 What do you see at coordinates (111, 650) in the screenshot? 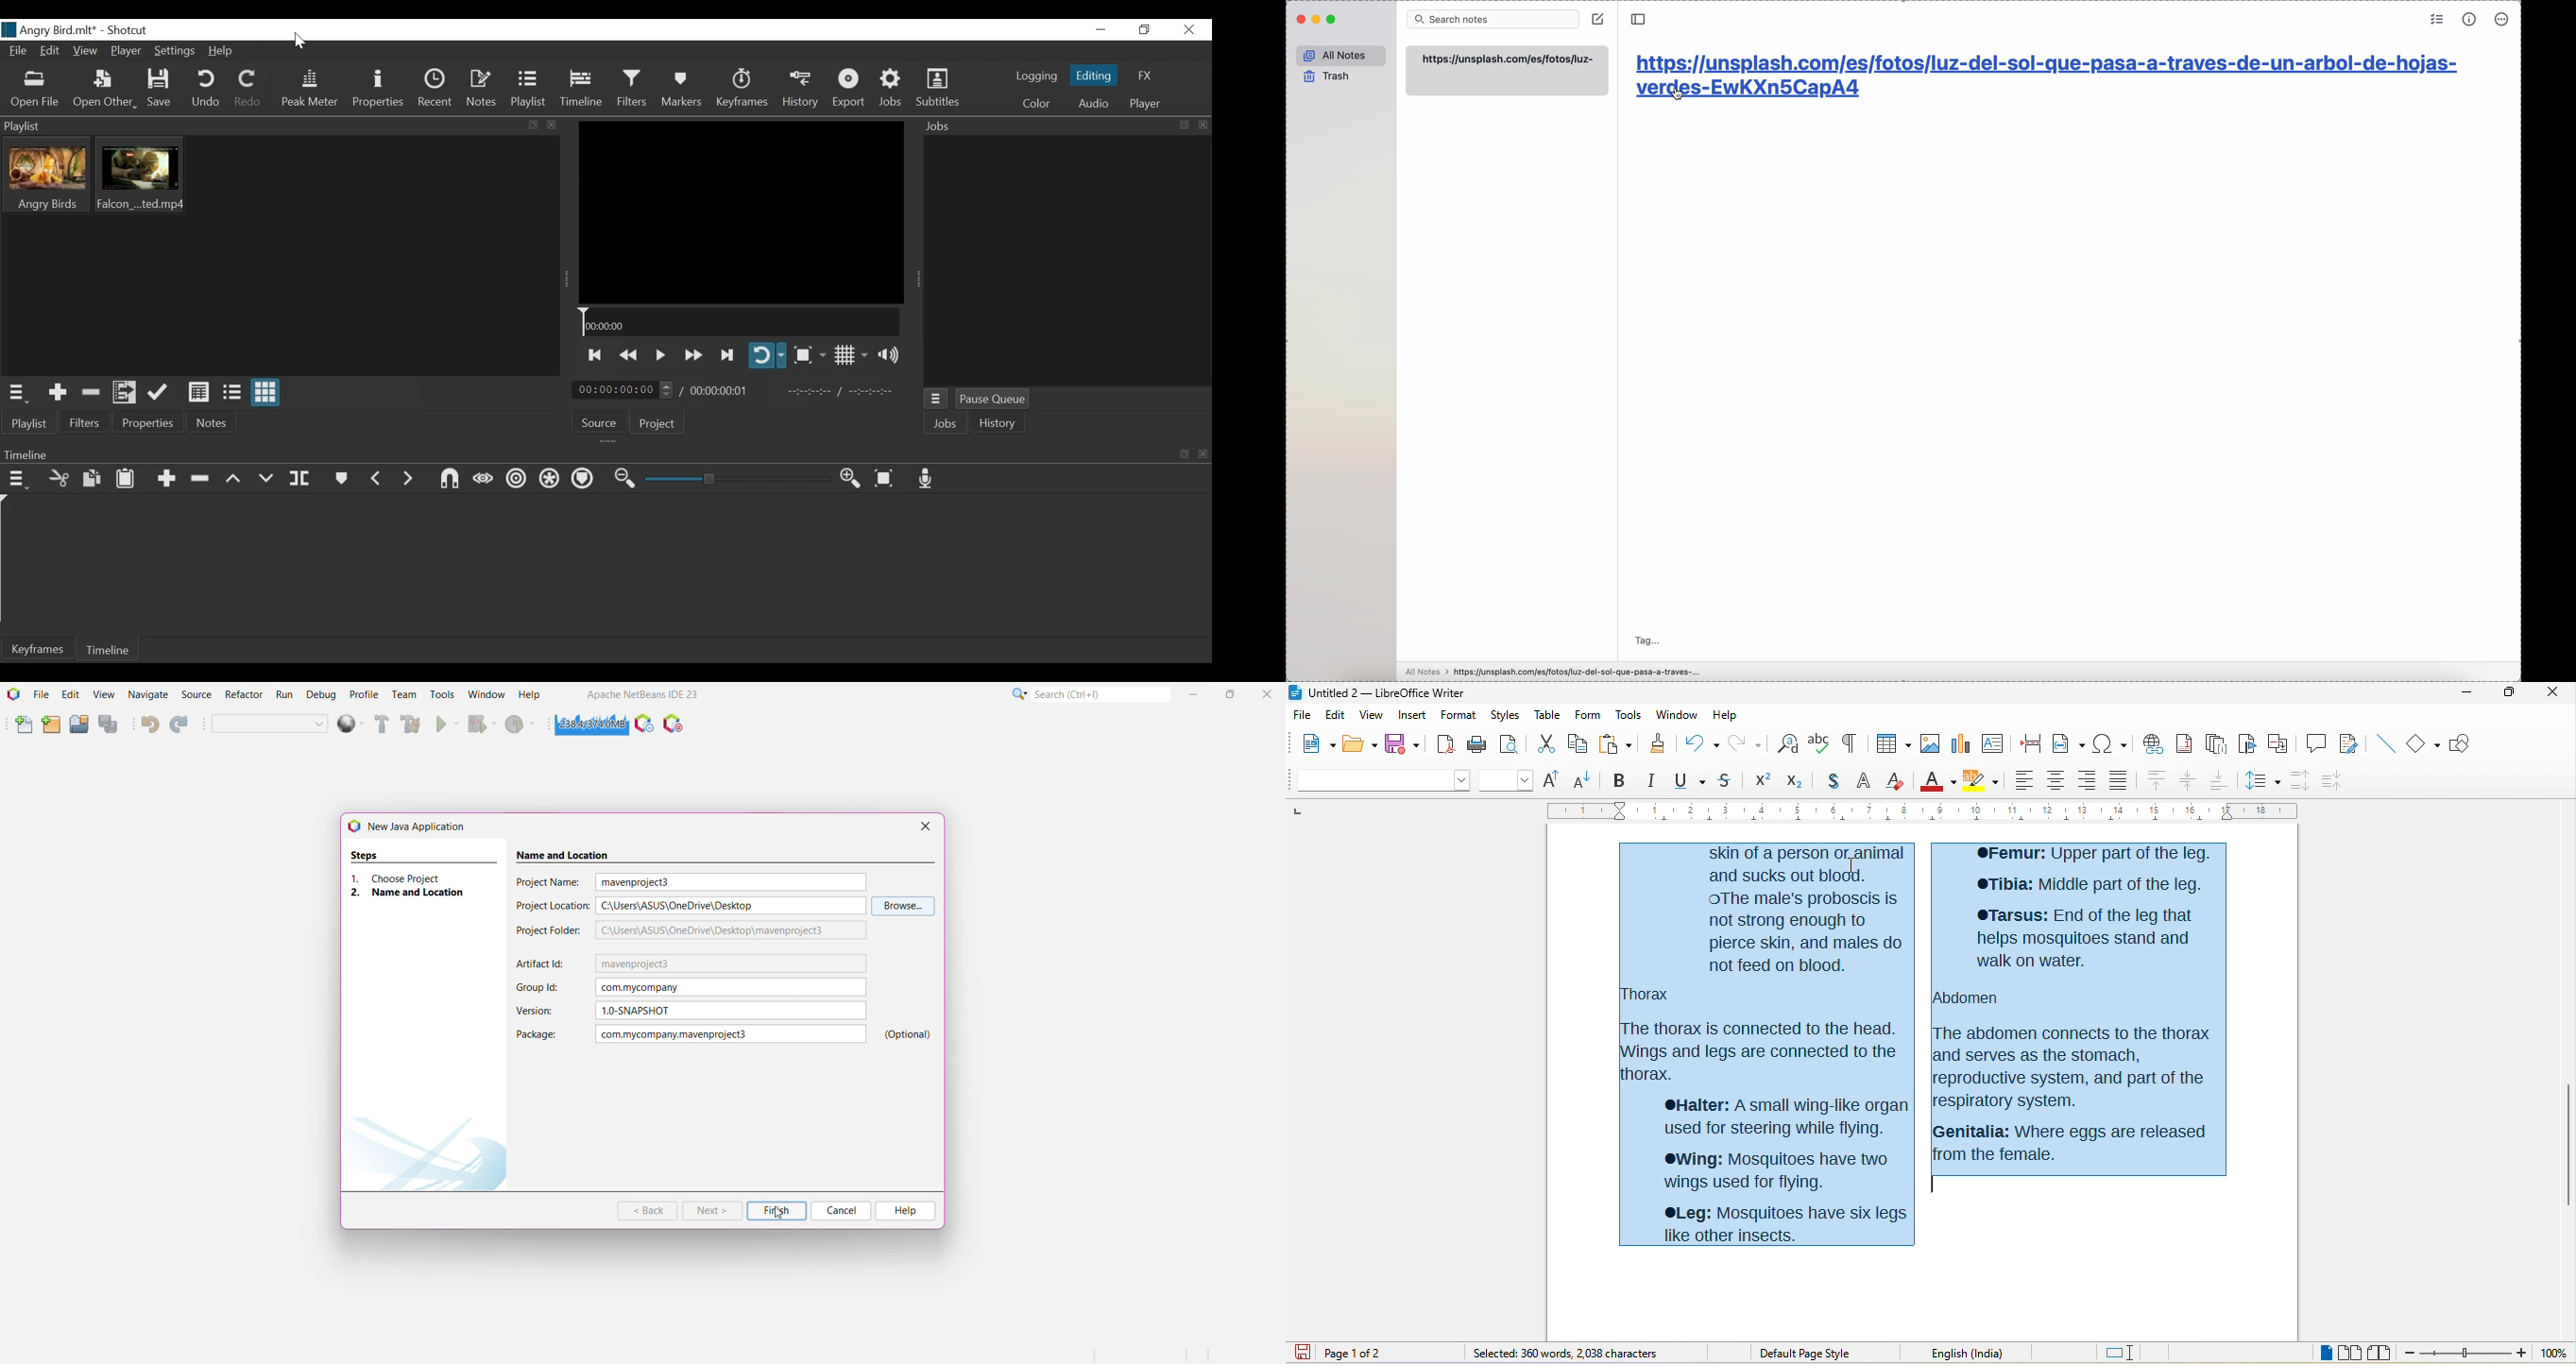
I see `Timeline` at bounding box center [111, 650].